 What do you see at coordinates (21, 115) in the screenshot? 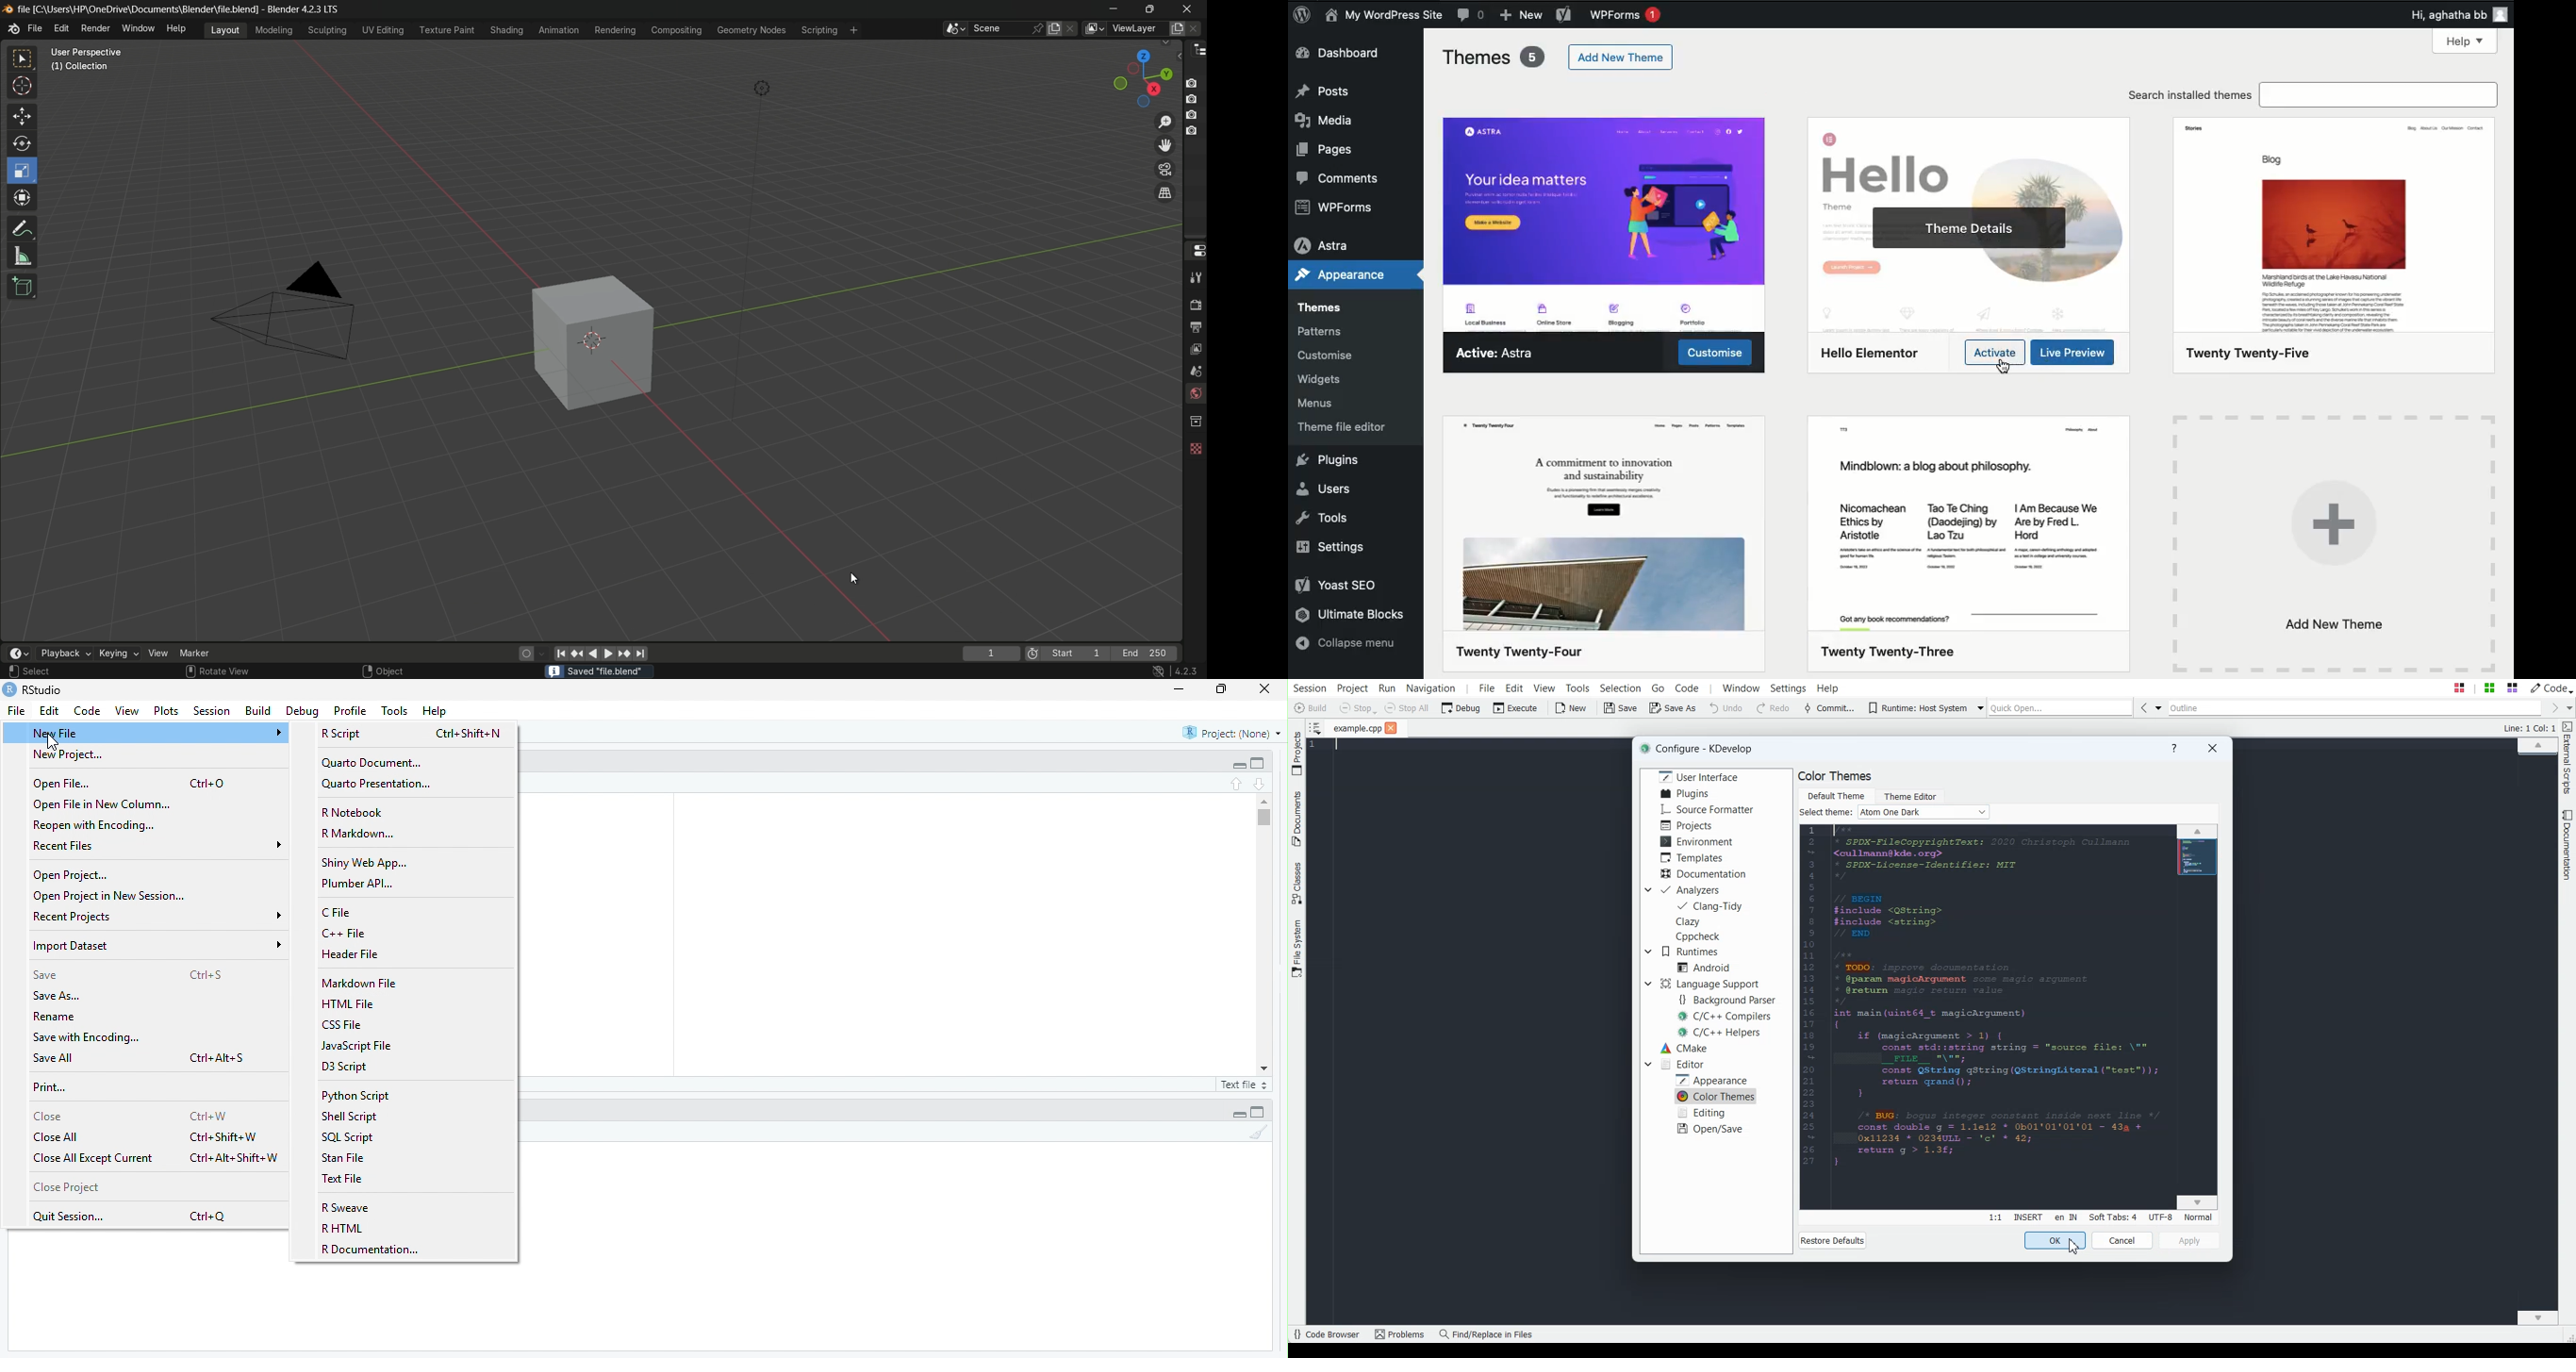
I see `move` at bounding box center [21, 115].